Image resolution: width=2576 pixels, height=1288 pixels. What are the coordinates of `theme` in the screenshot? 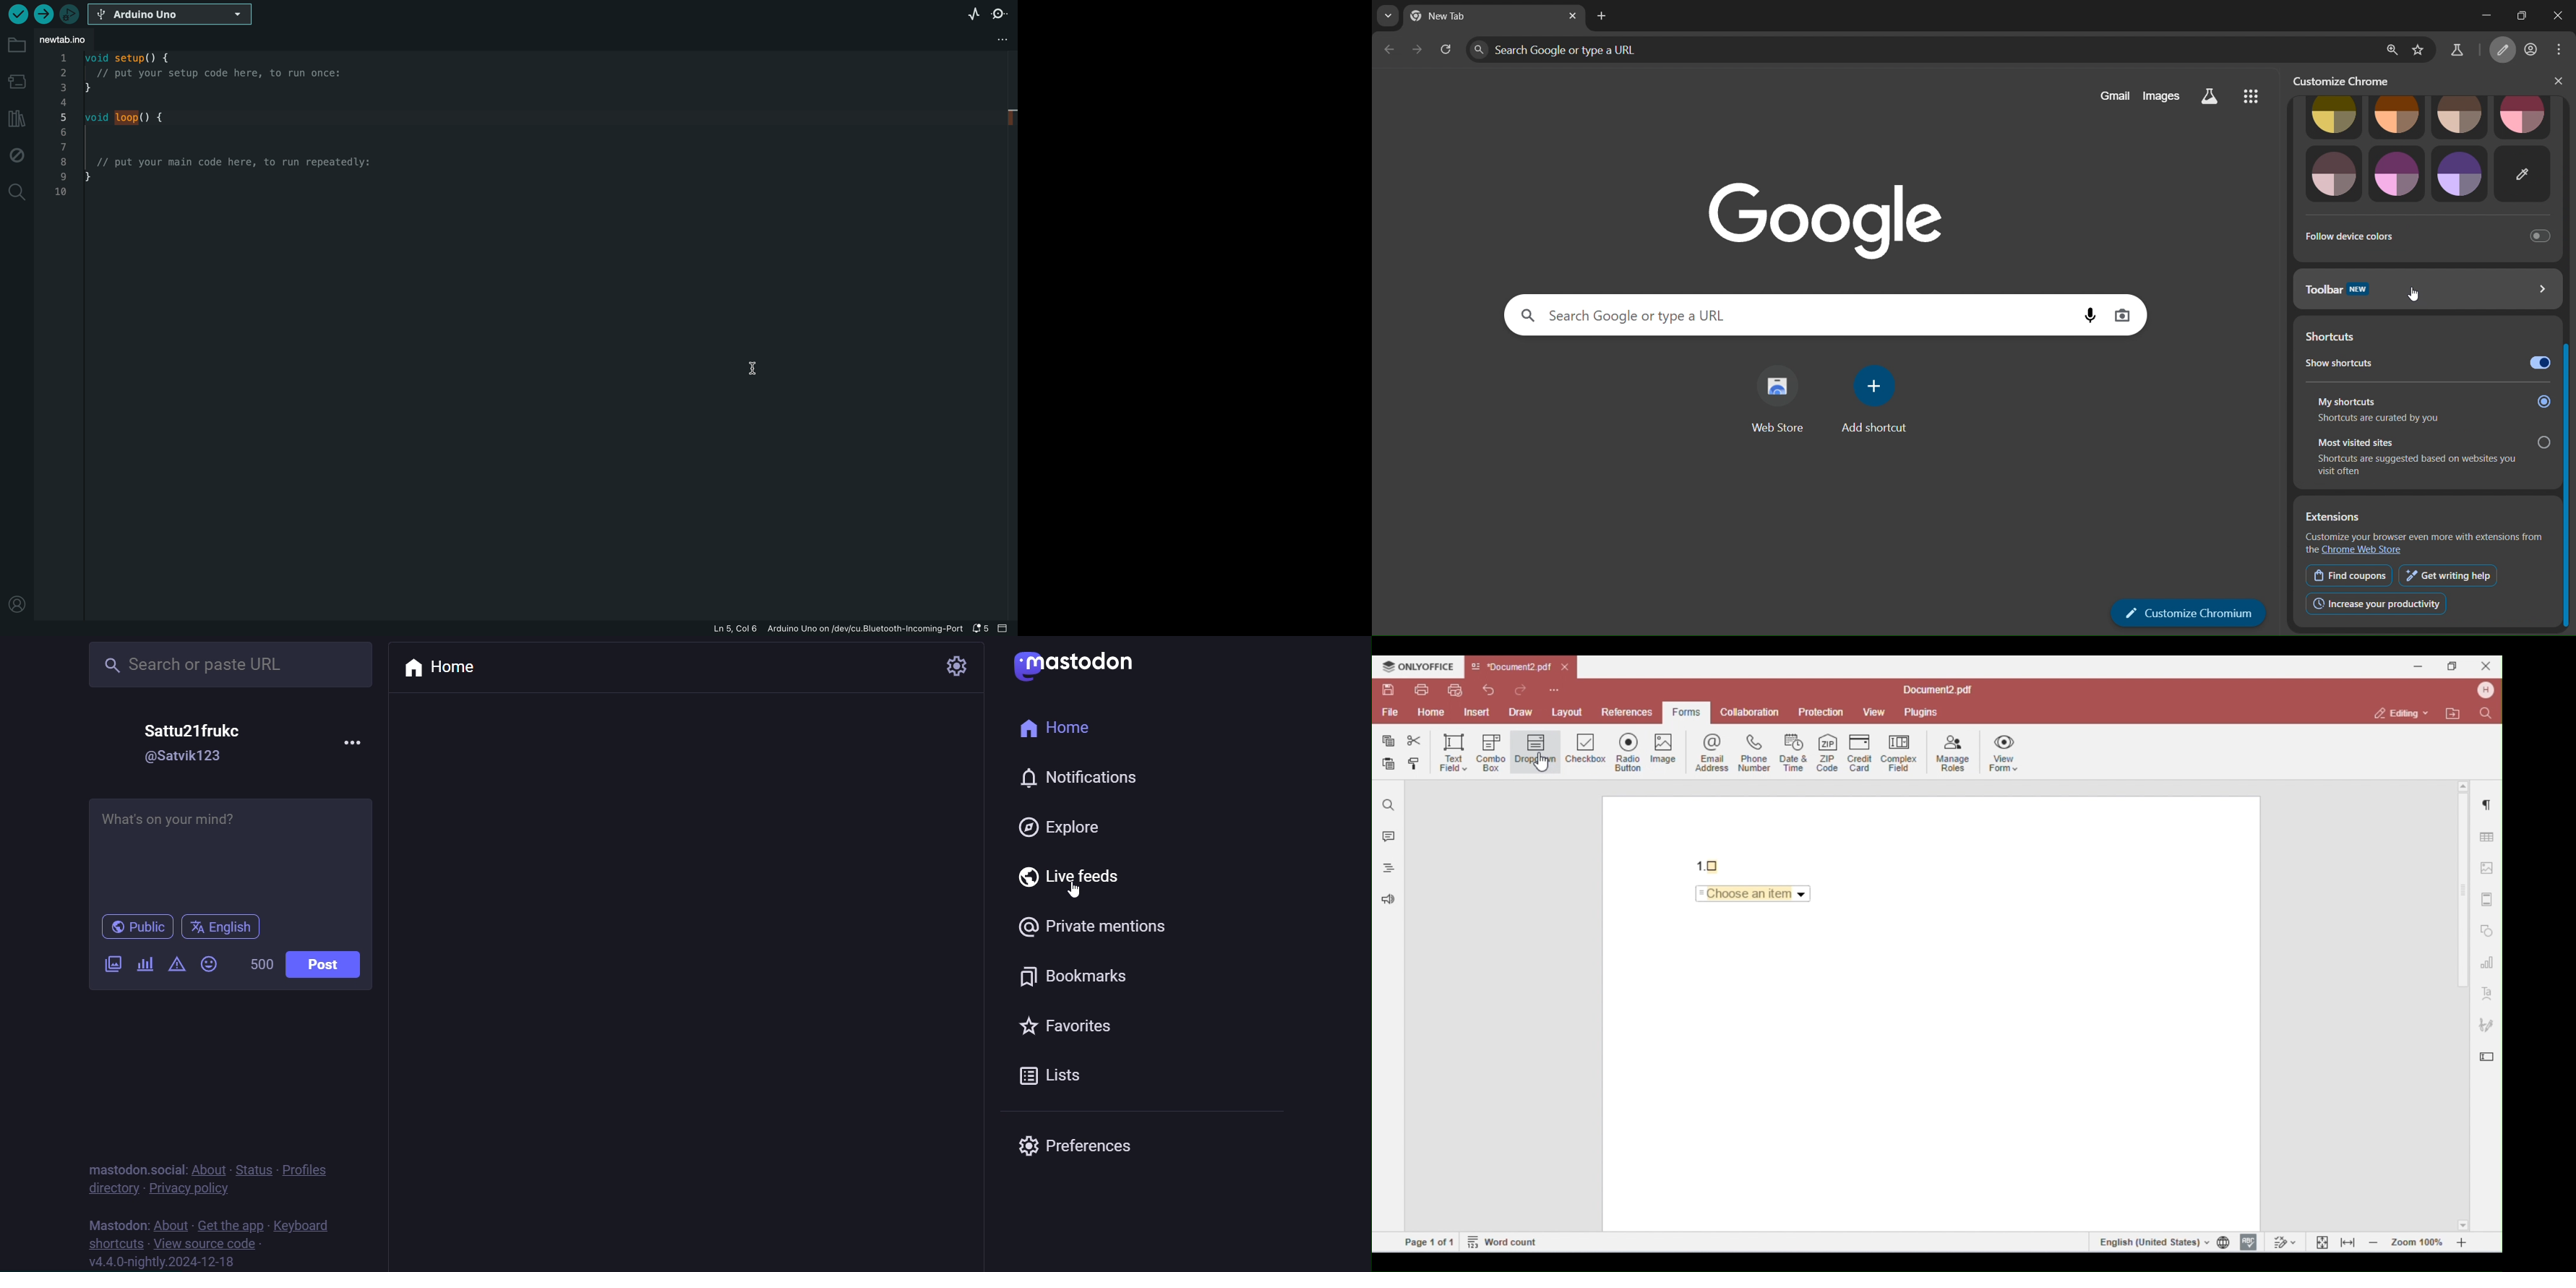 It's located at (2461, 116).